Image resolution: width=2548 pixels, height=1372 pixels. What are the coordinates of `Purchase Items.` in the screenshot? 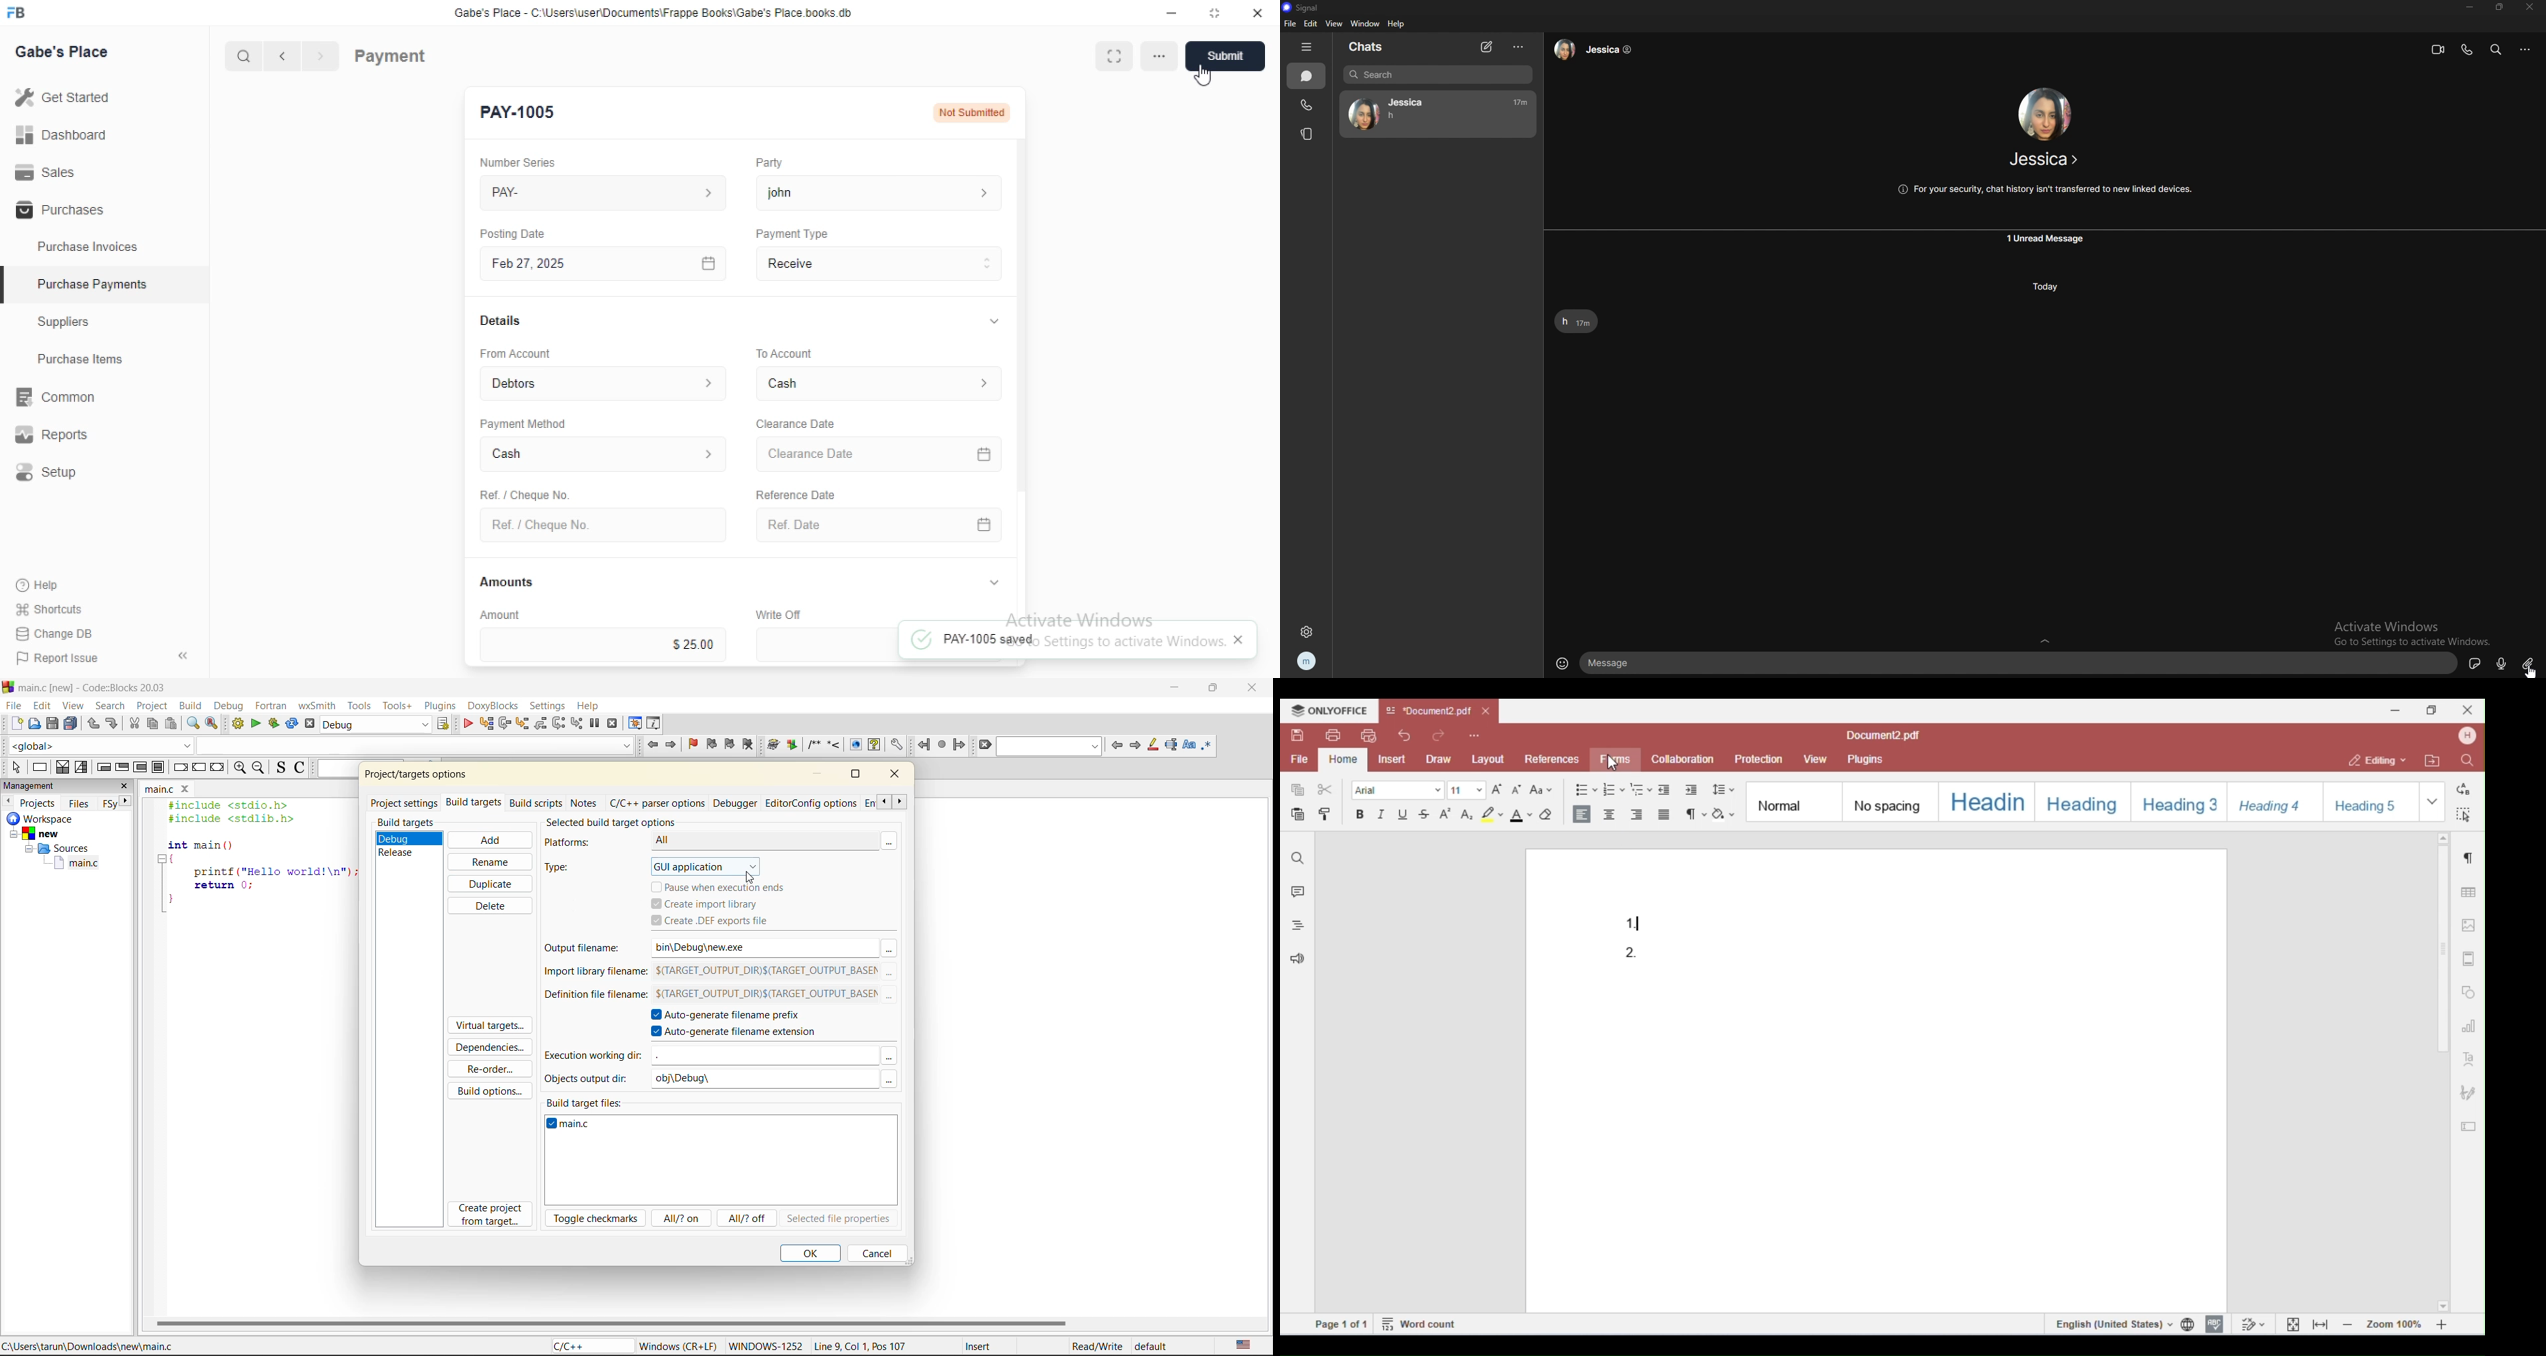 It's located at (87, 361).